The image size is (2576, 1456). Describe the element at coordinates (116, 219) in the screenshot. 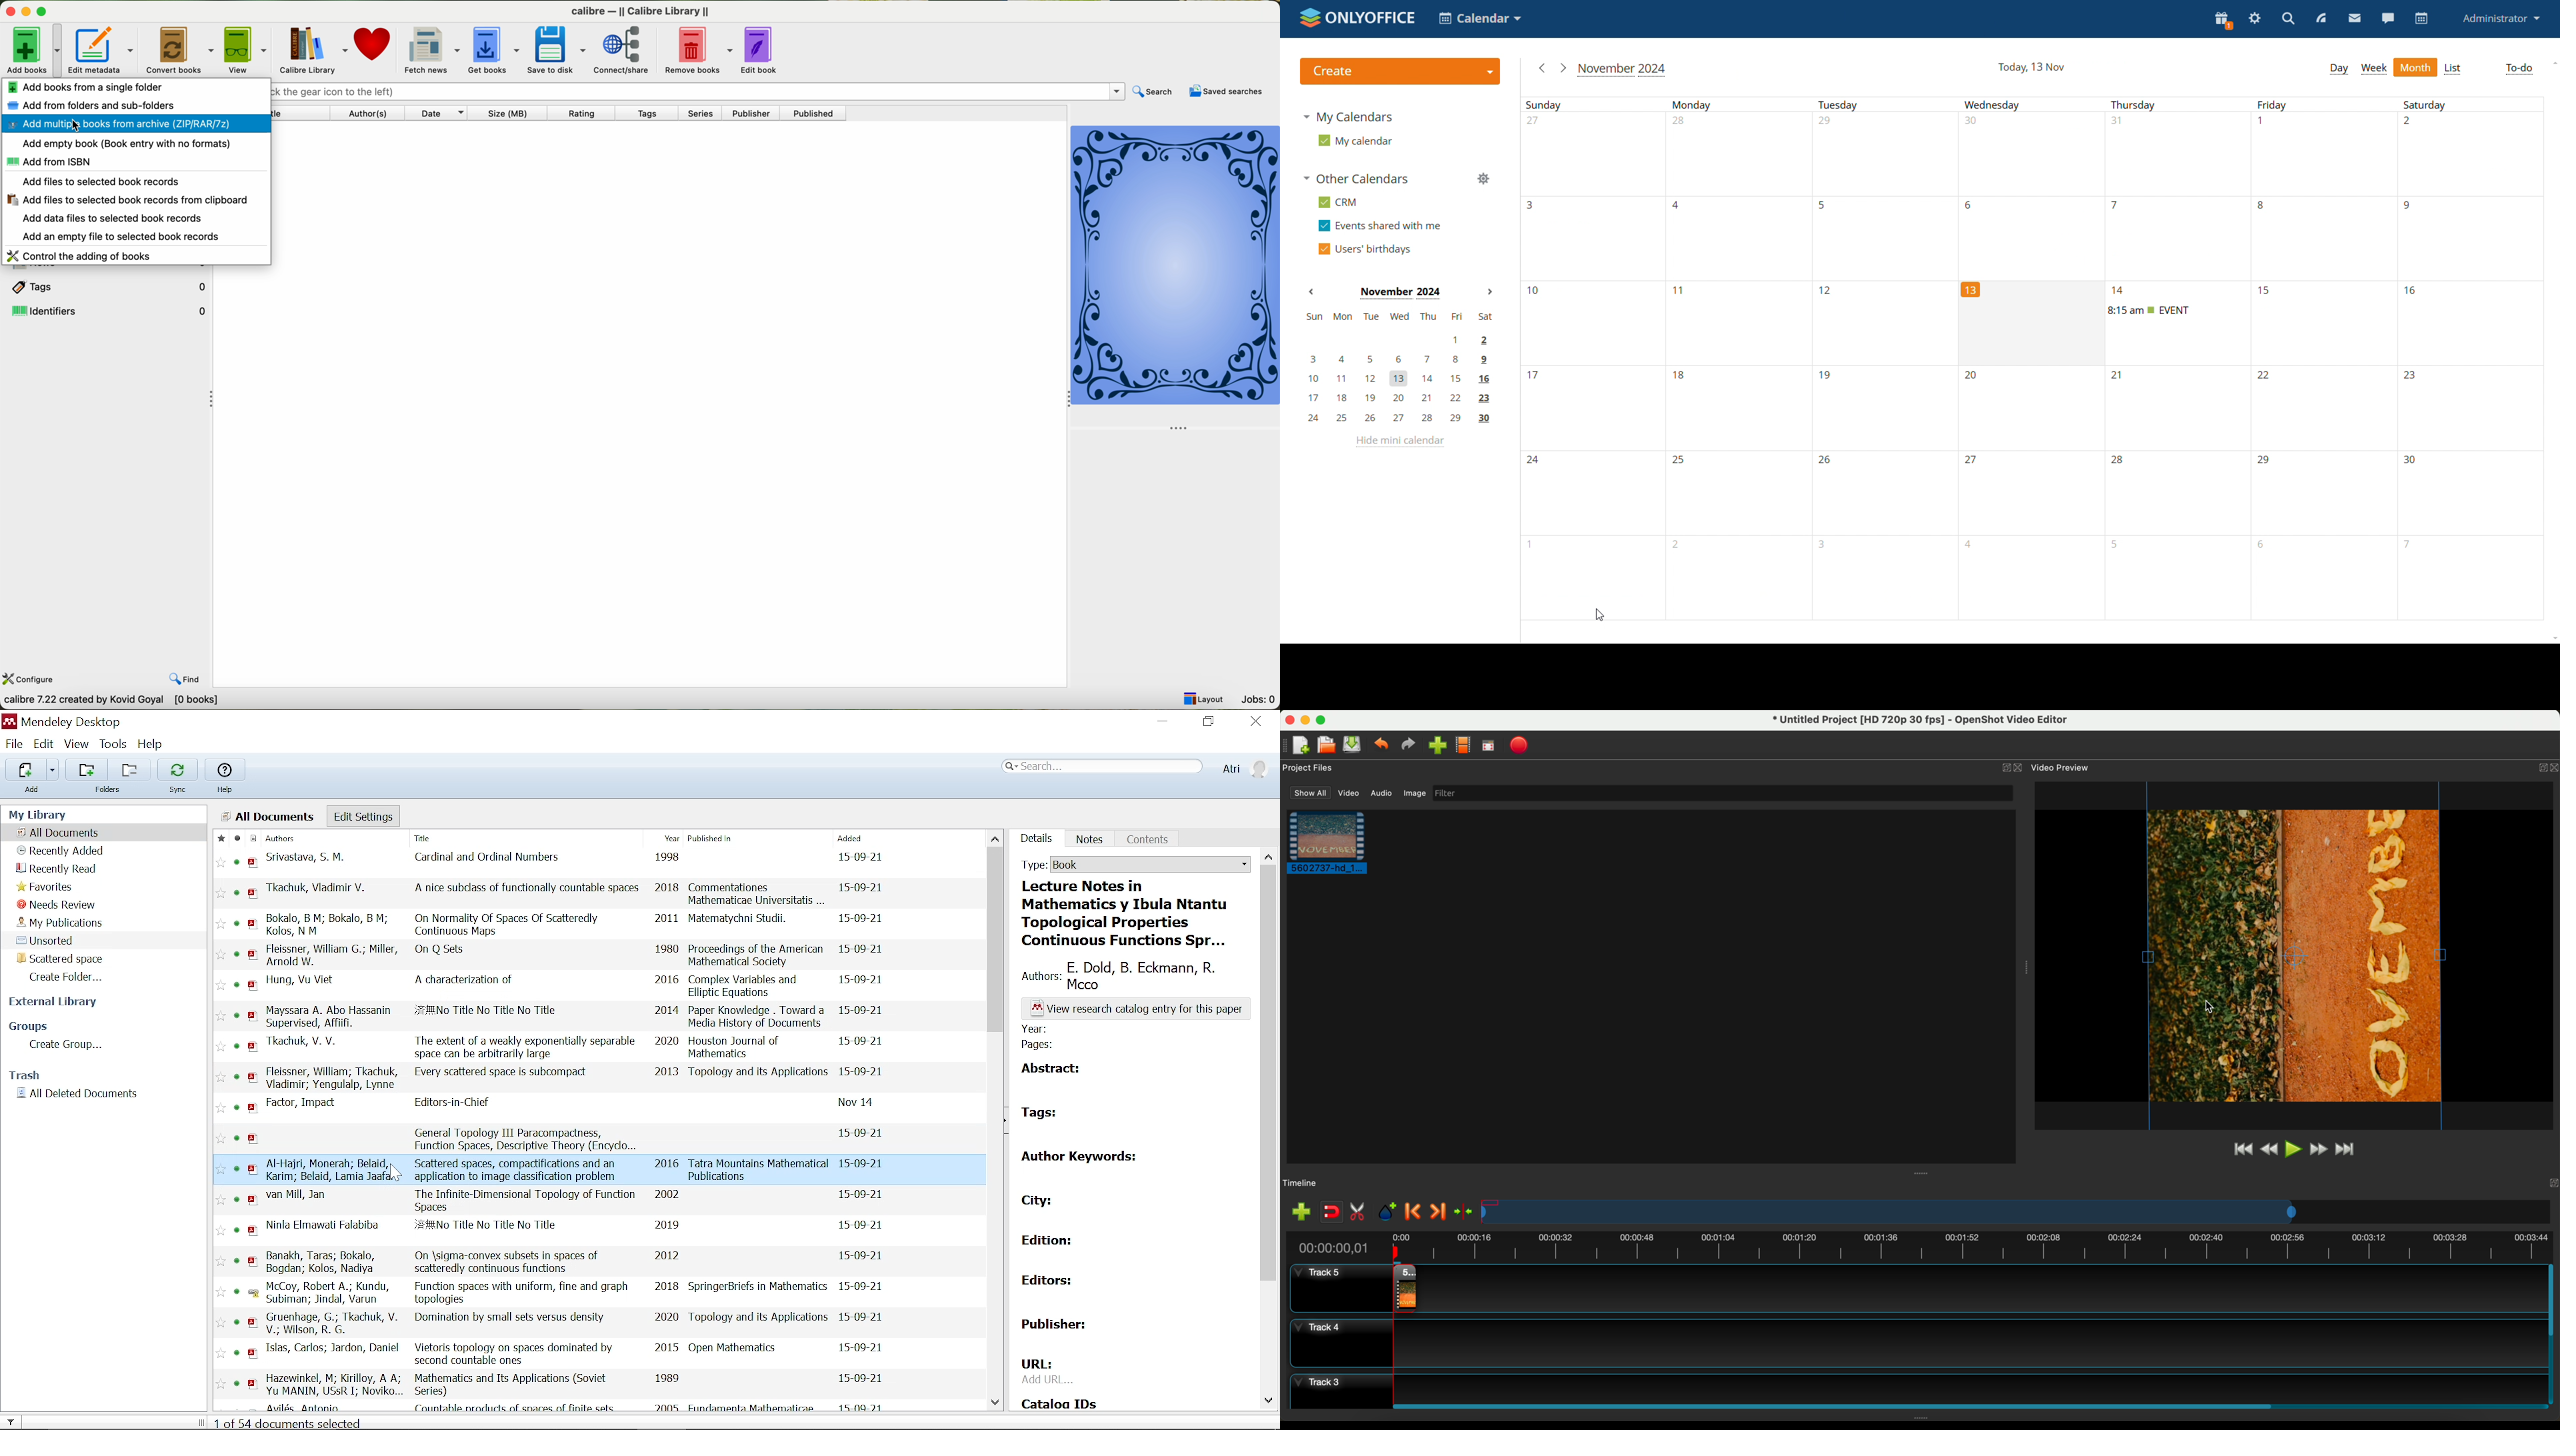

I see `add data files` at that location.